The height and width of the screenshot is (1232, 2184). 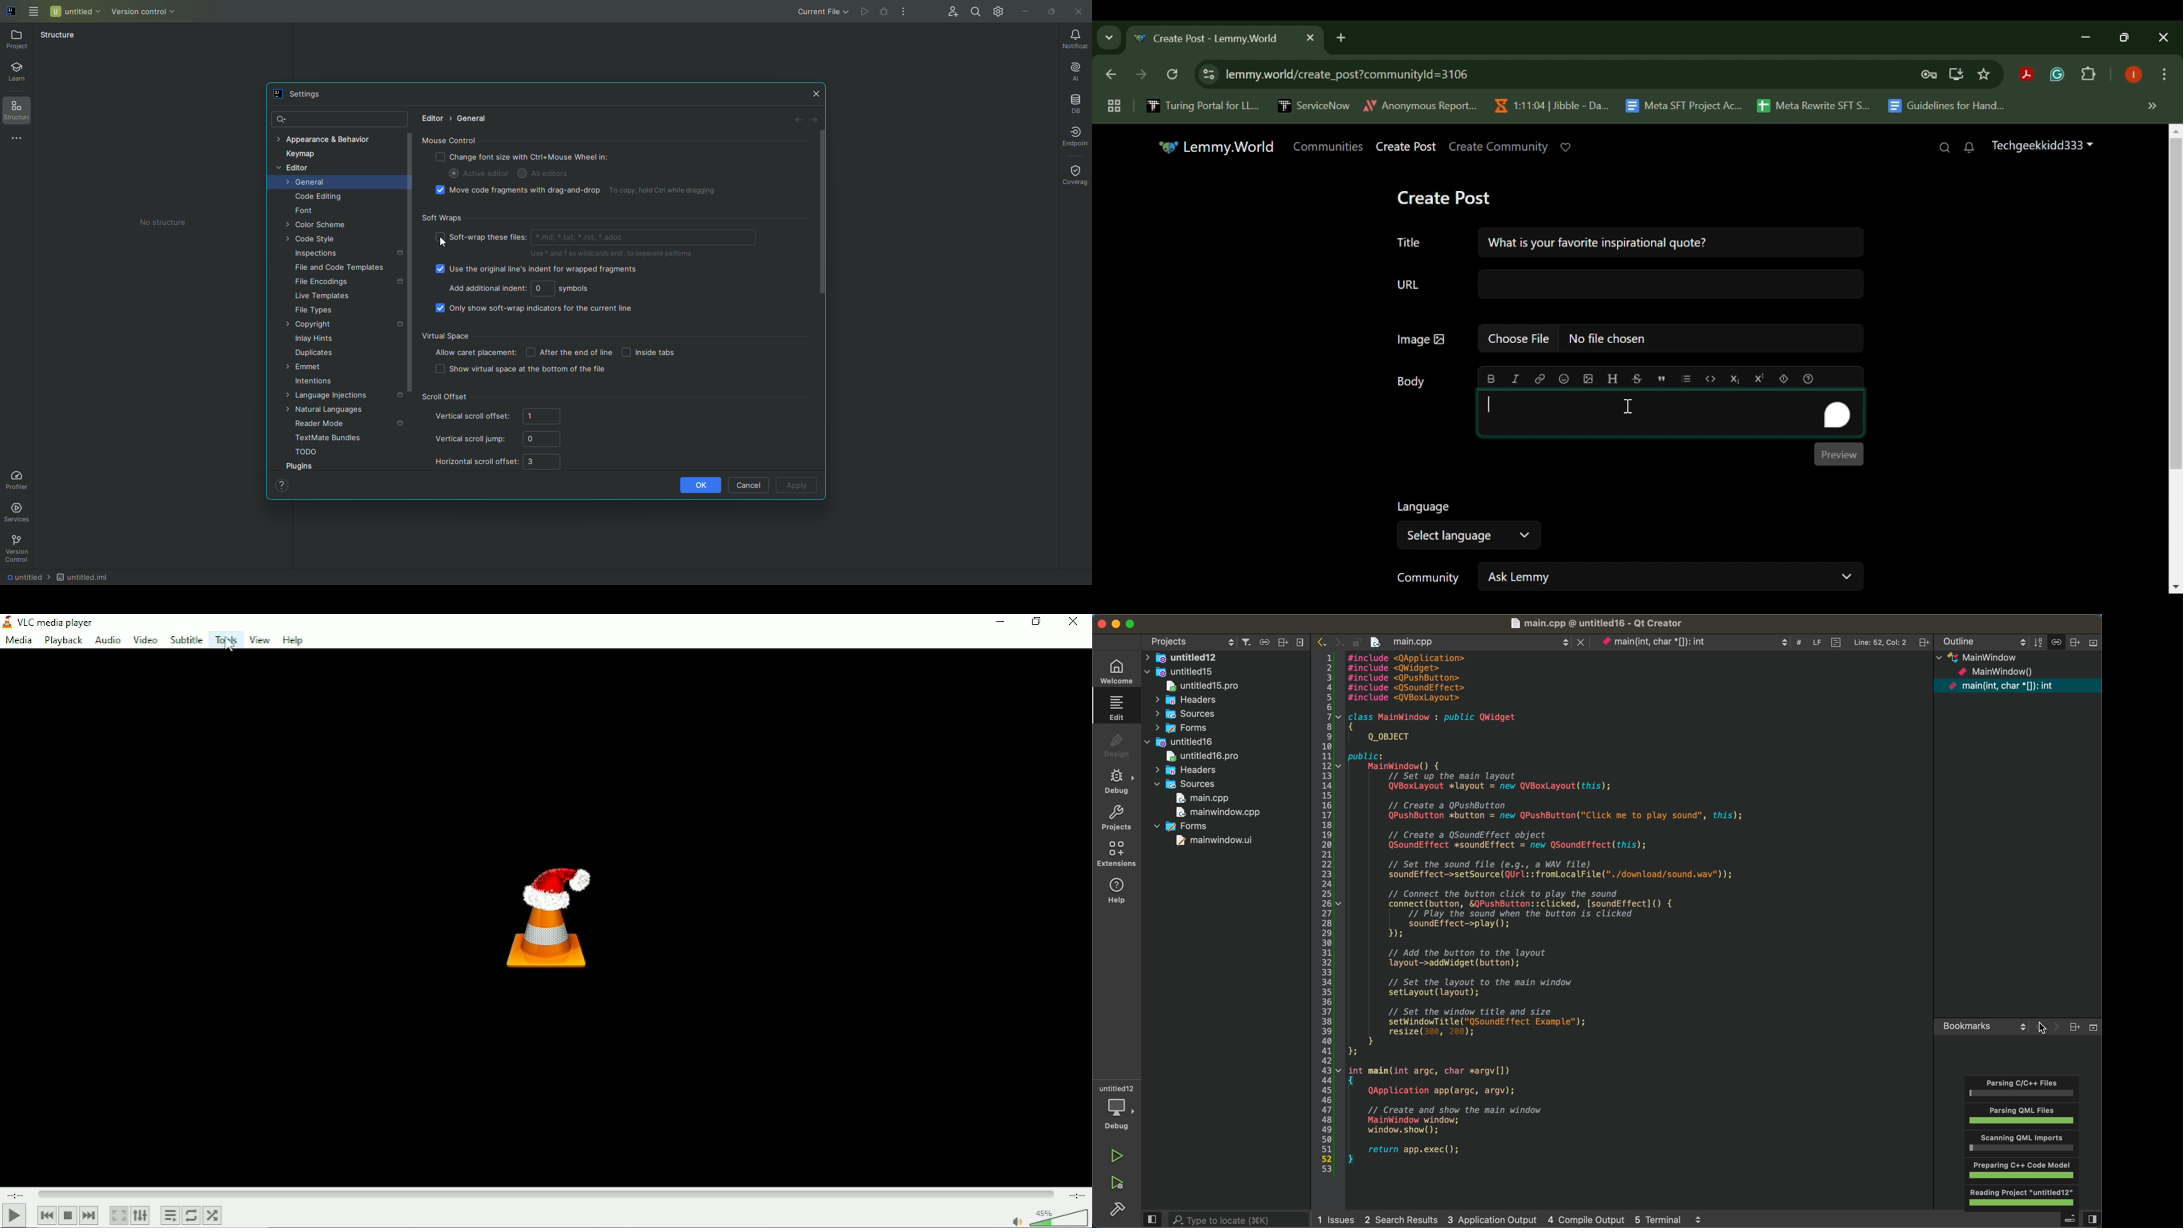 I want to click on Subtitle, so click(x=186, y=639).